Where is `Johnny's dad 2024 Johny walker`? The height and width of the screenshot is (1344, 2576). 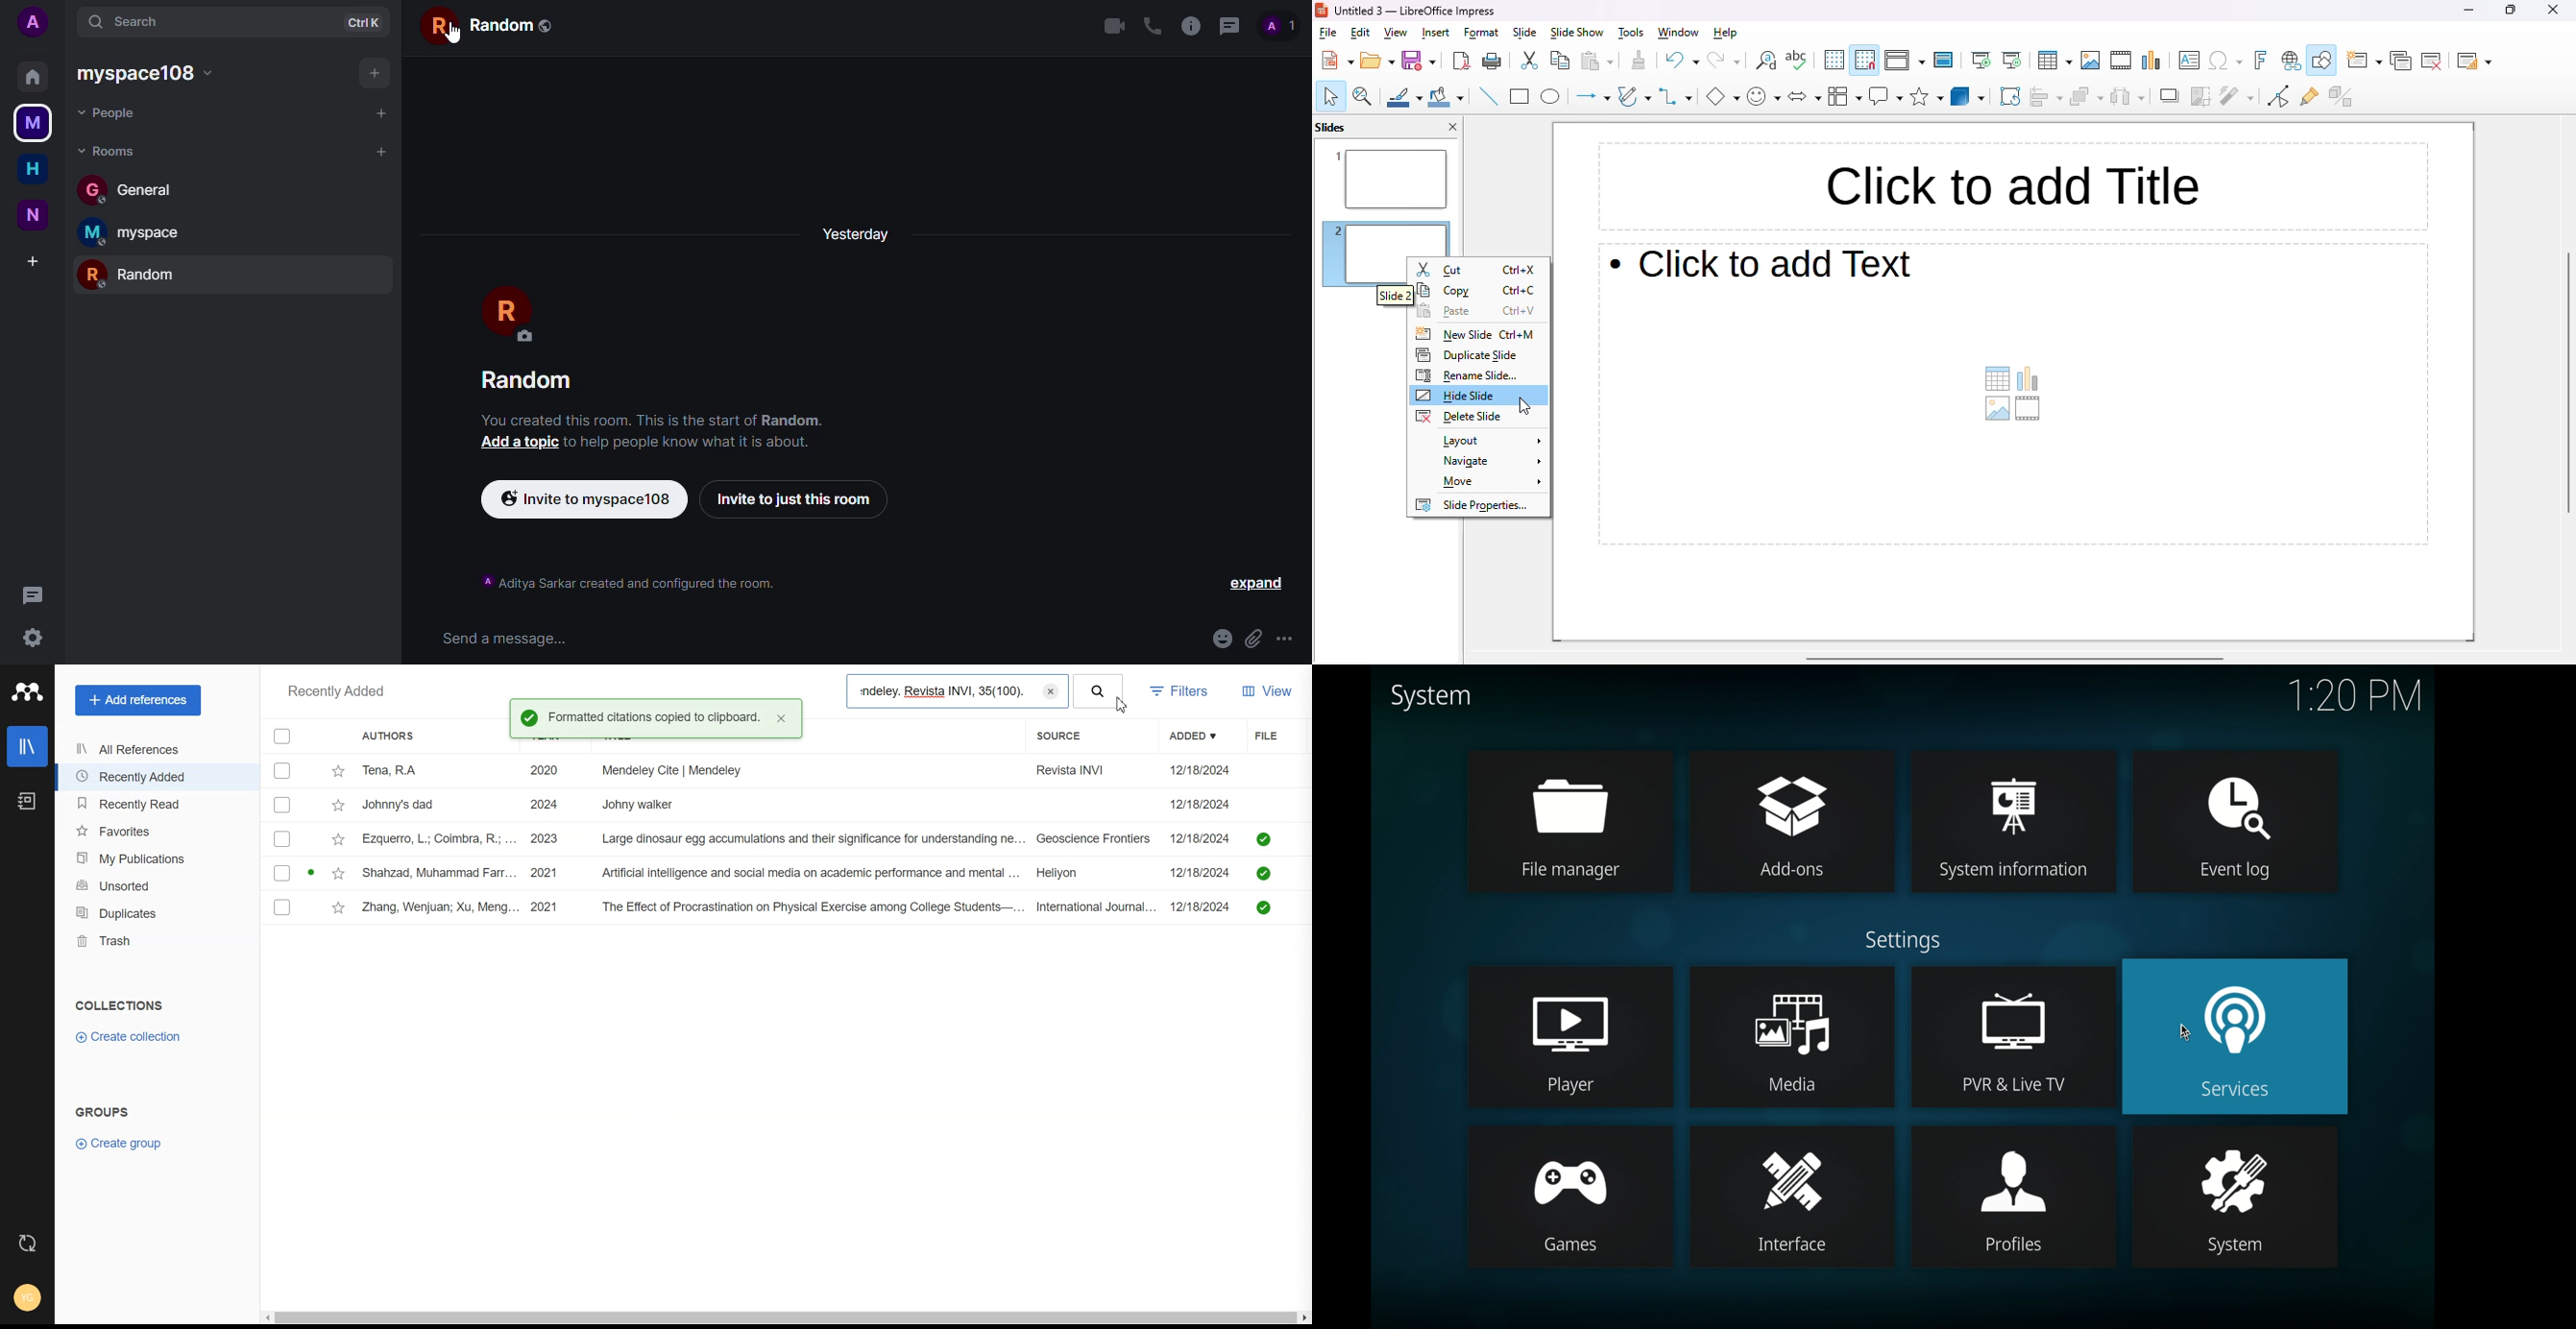 Johnny's dad 2024 Johny walker is located at coordinates (759, 807).